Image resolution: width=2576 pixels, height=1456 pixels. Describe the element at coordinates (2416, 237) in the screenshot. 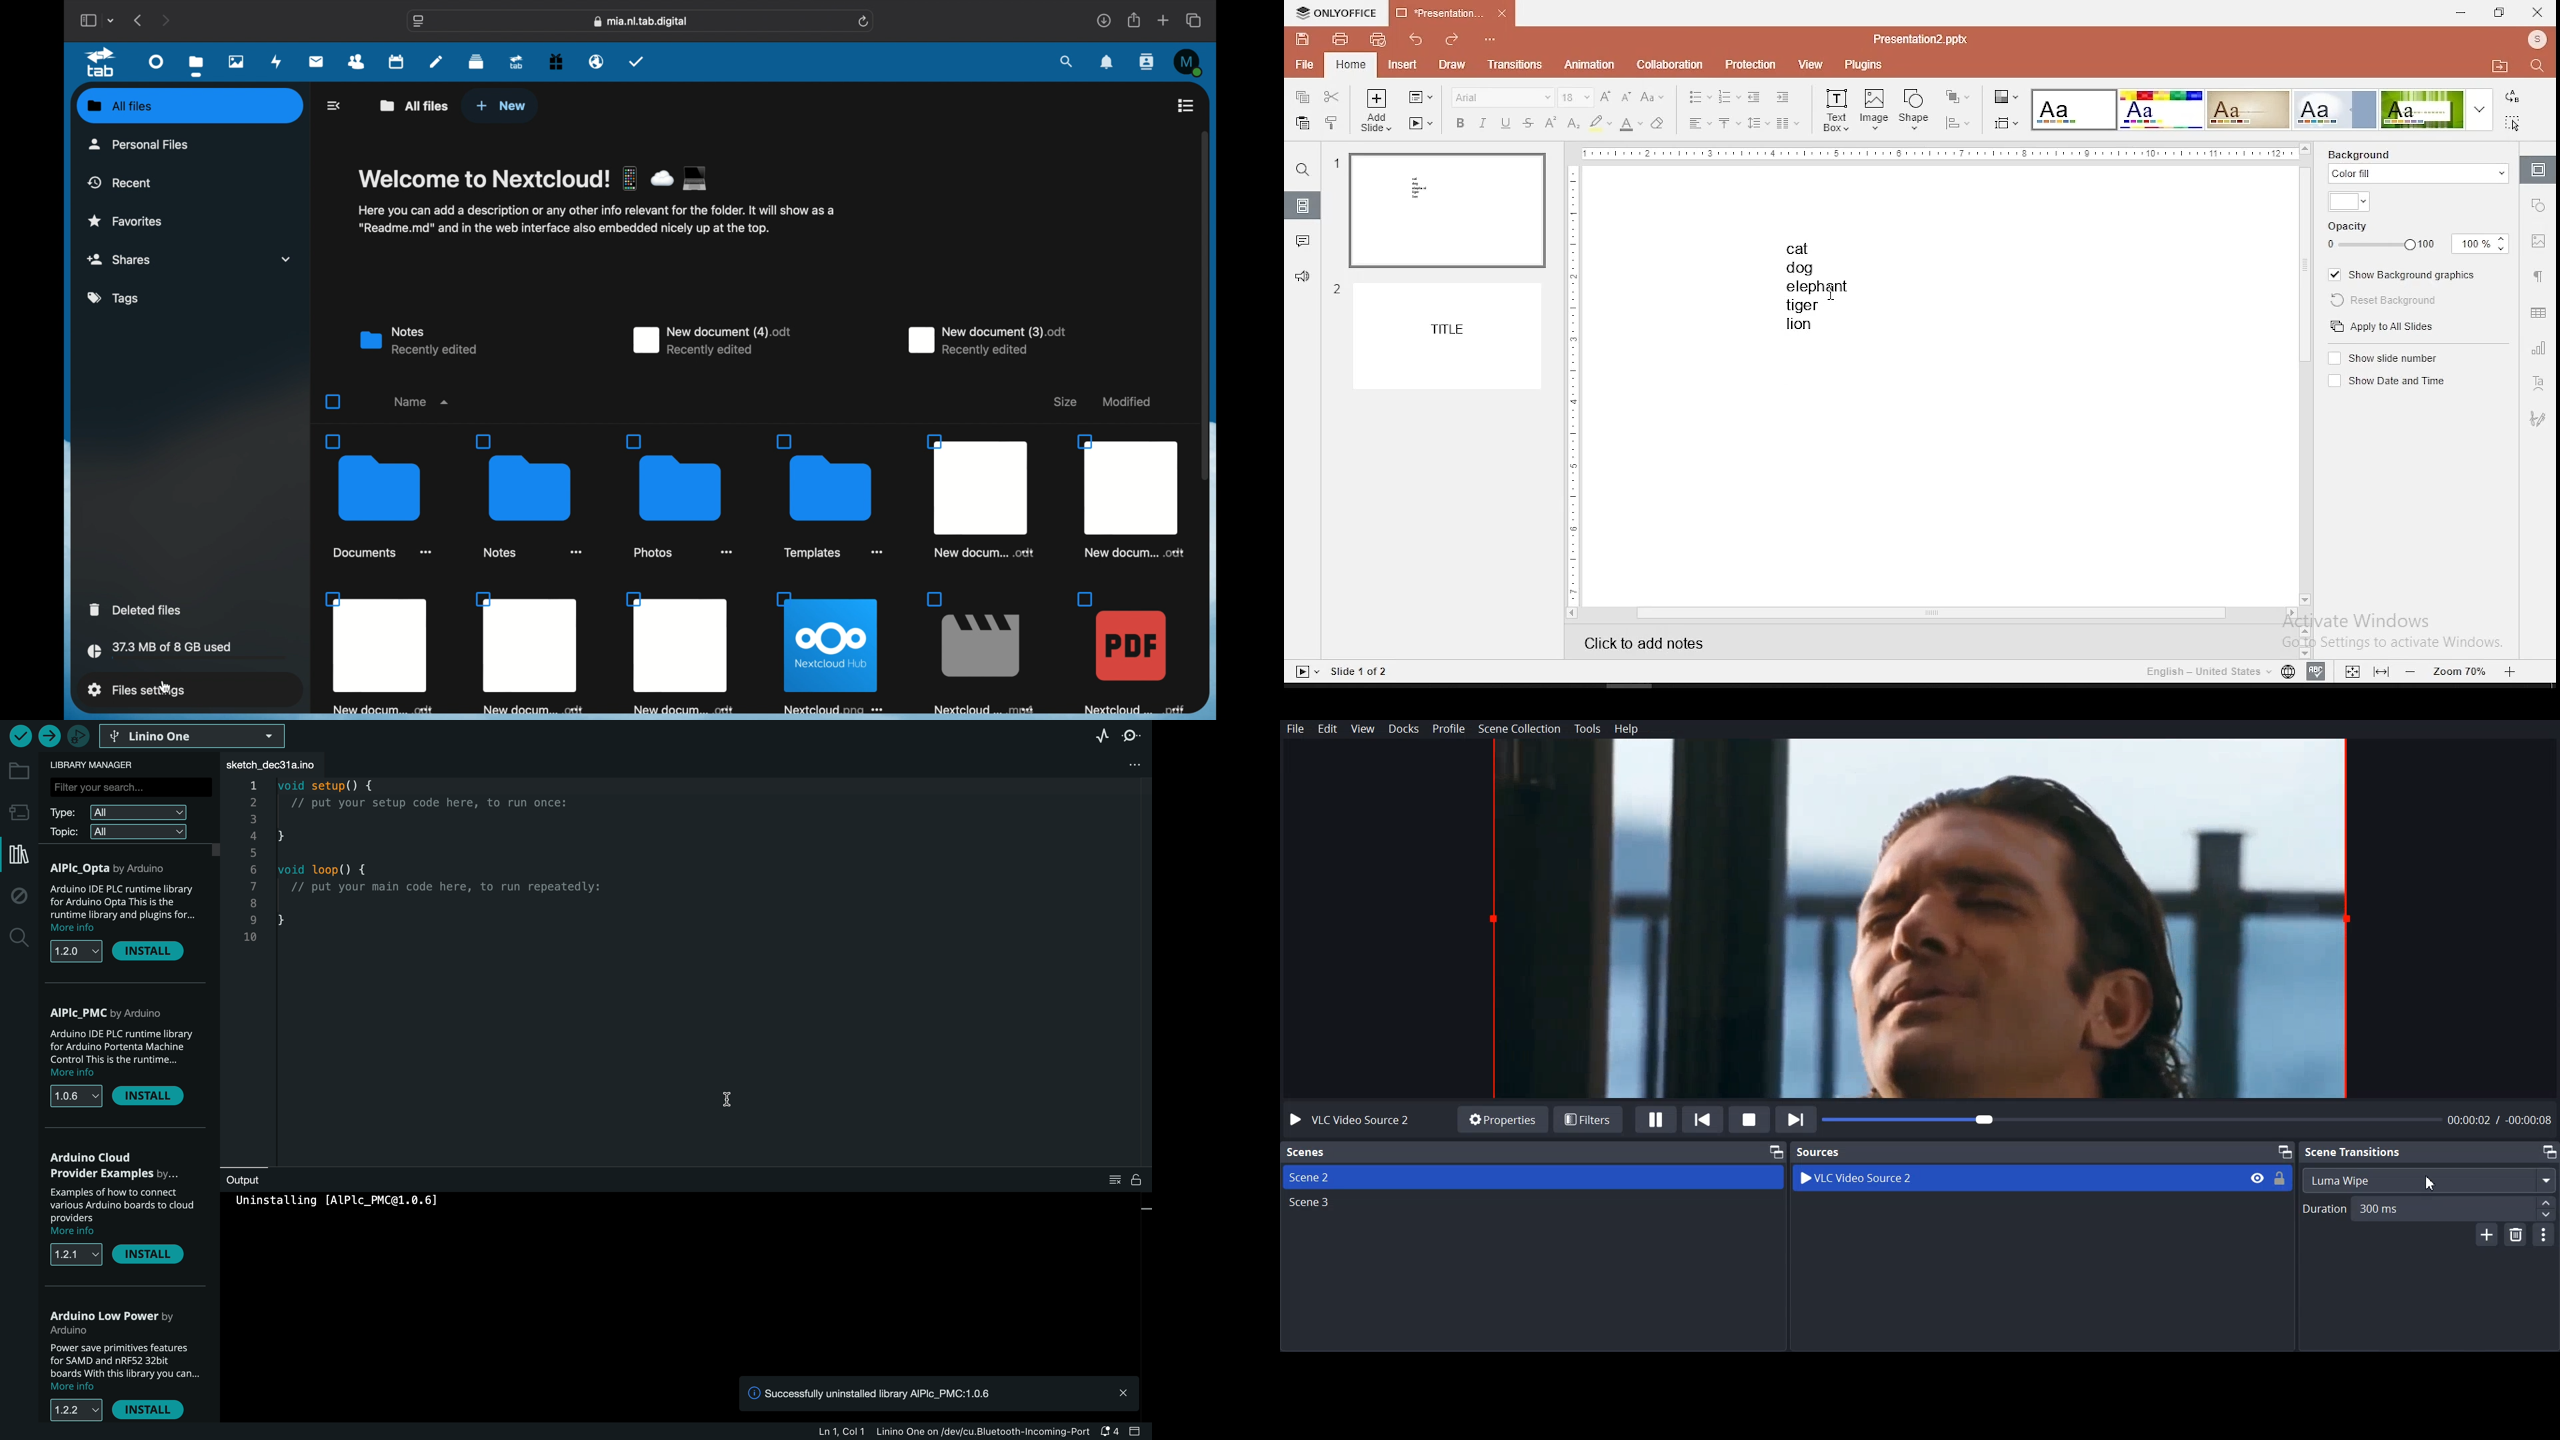

I see `opacity` at that location.